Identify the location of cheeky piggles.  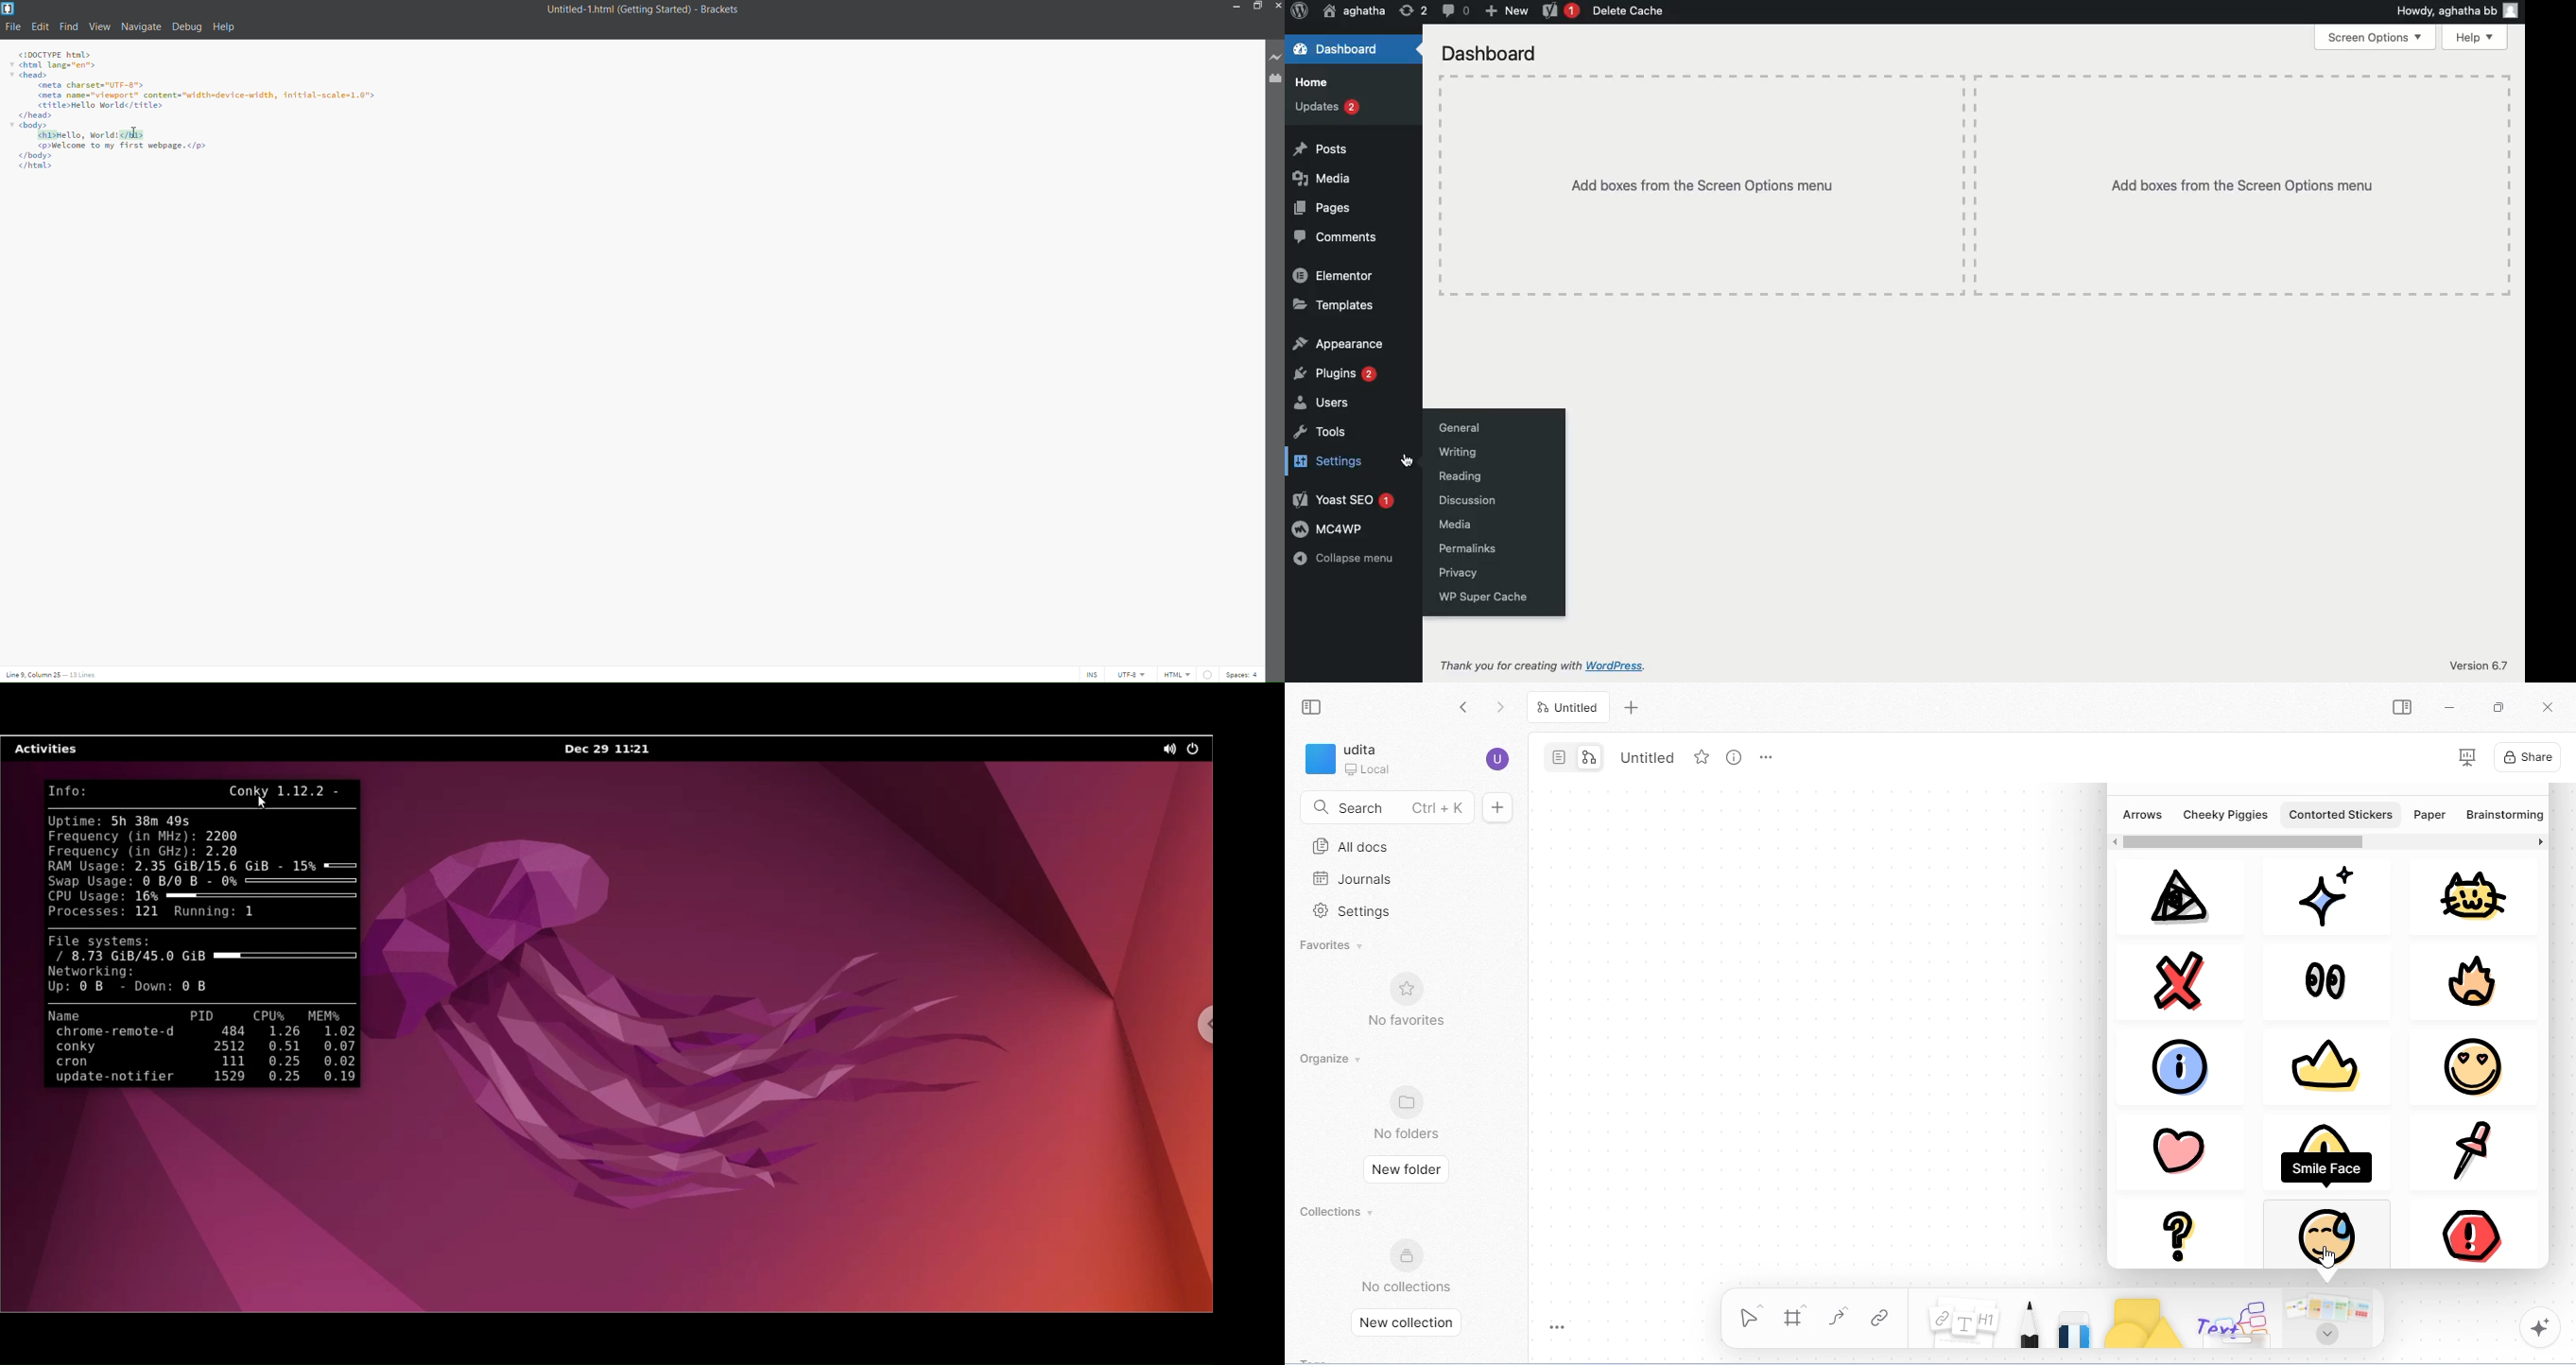
(2226, 814).